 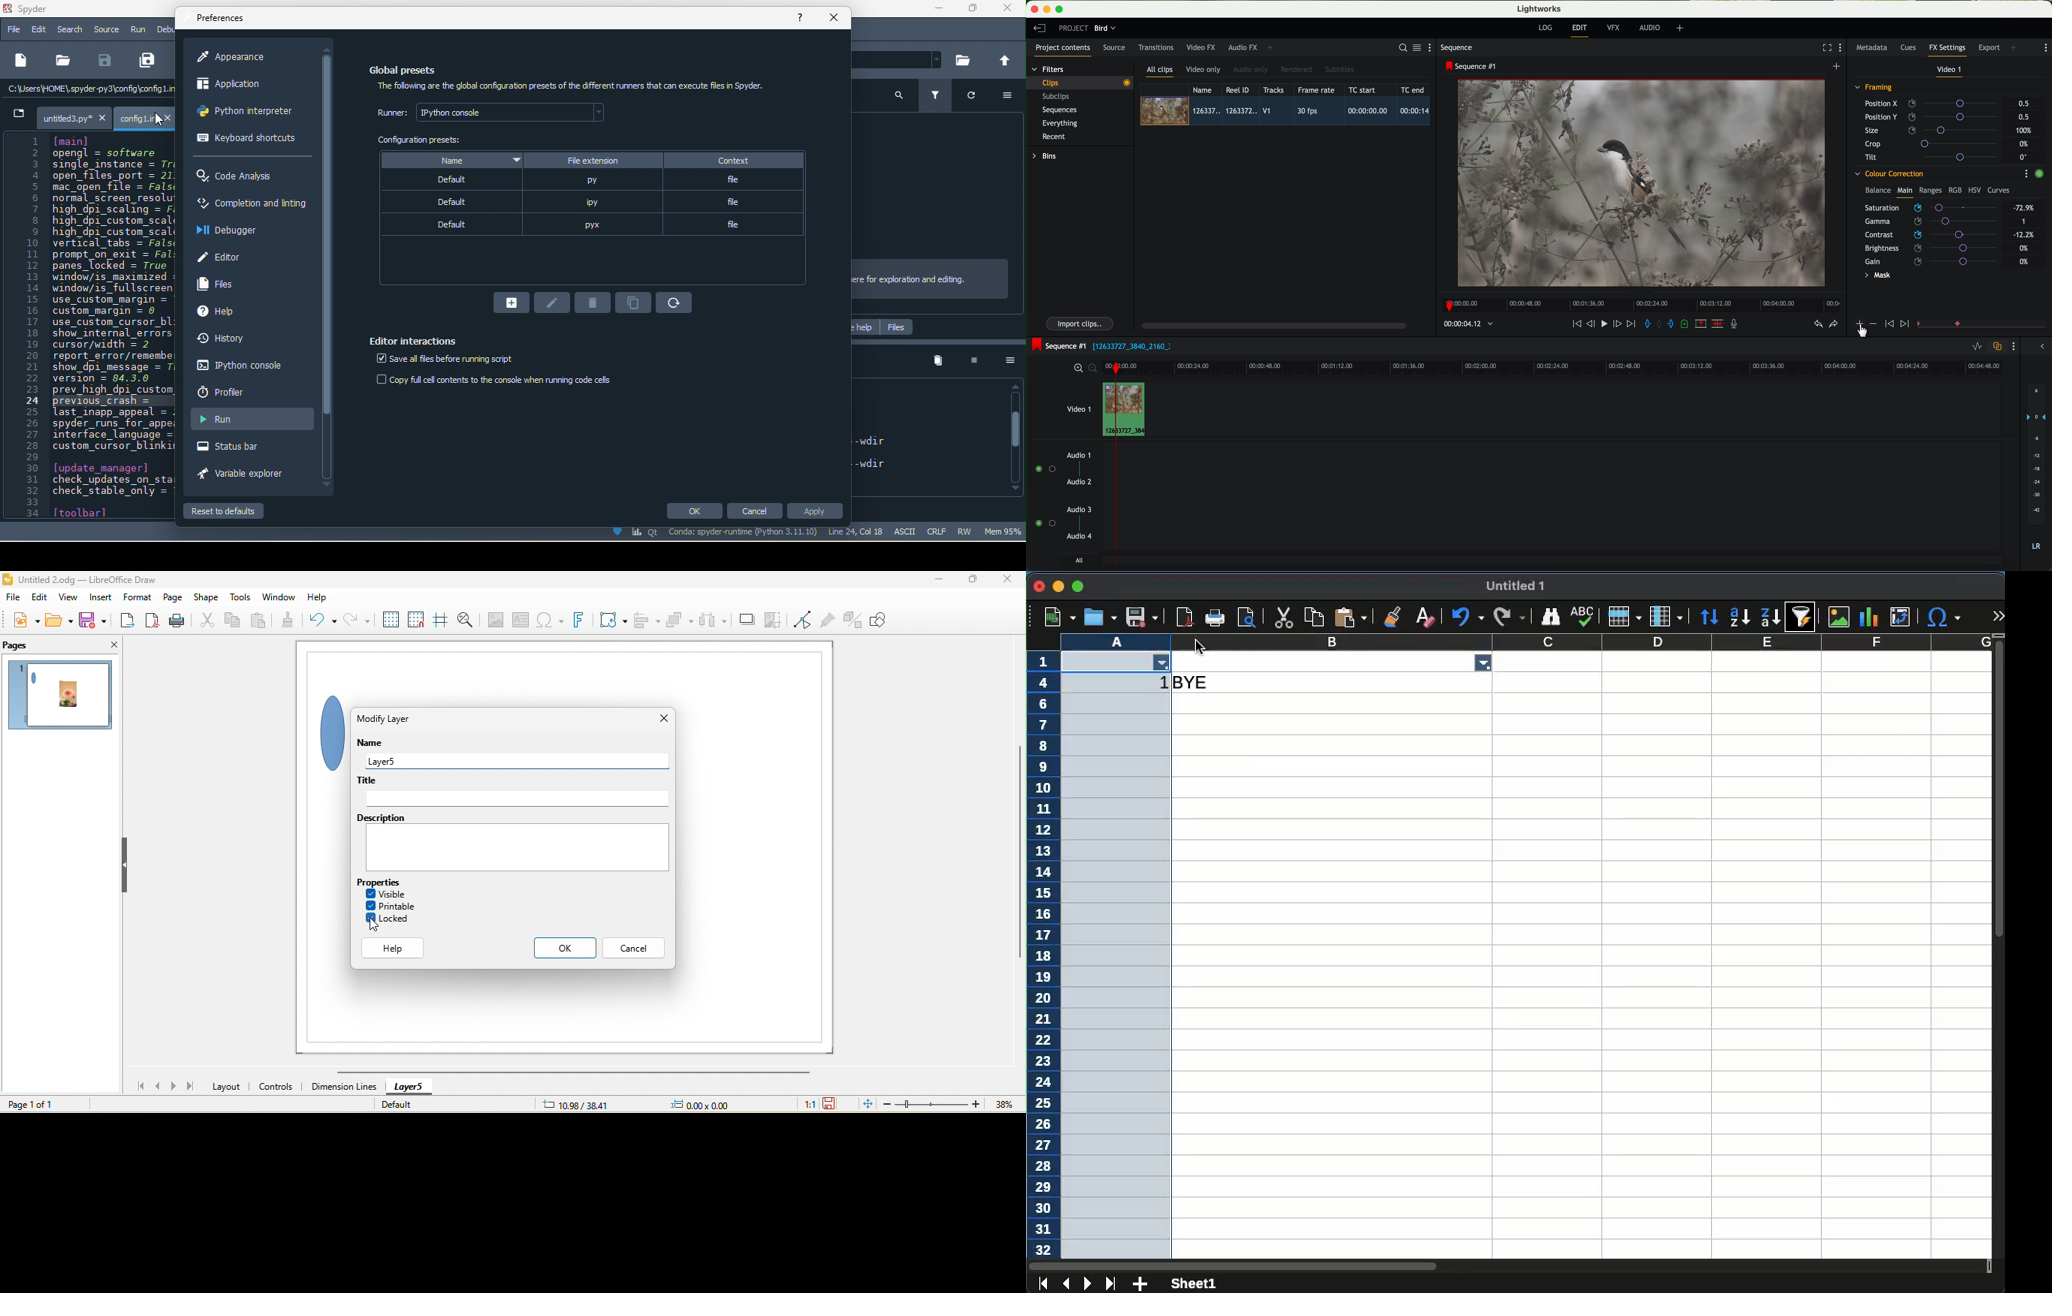 I want to click on fx settings, so click(x=1947, y=50).